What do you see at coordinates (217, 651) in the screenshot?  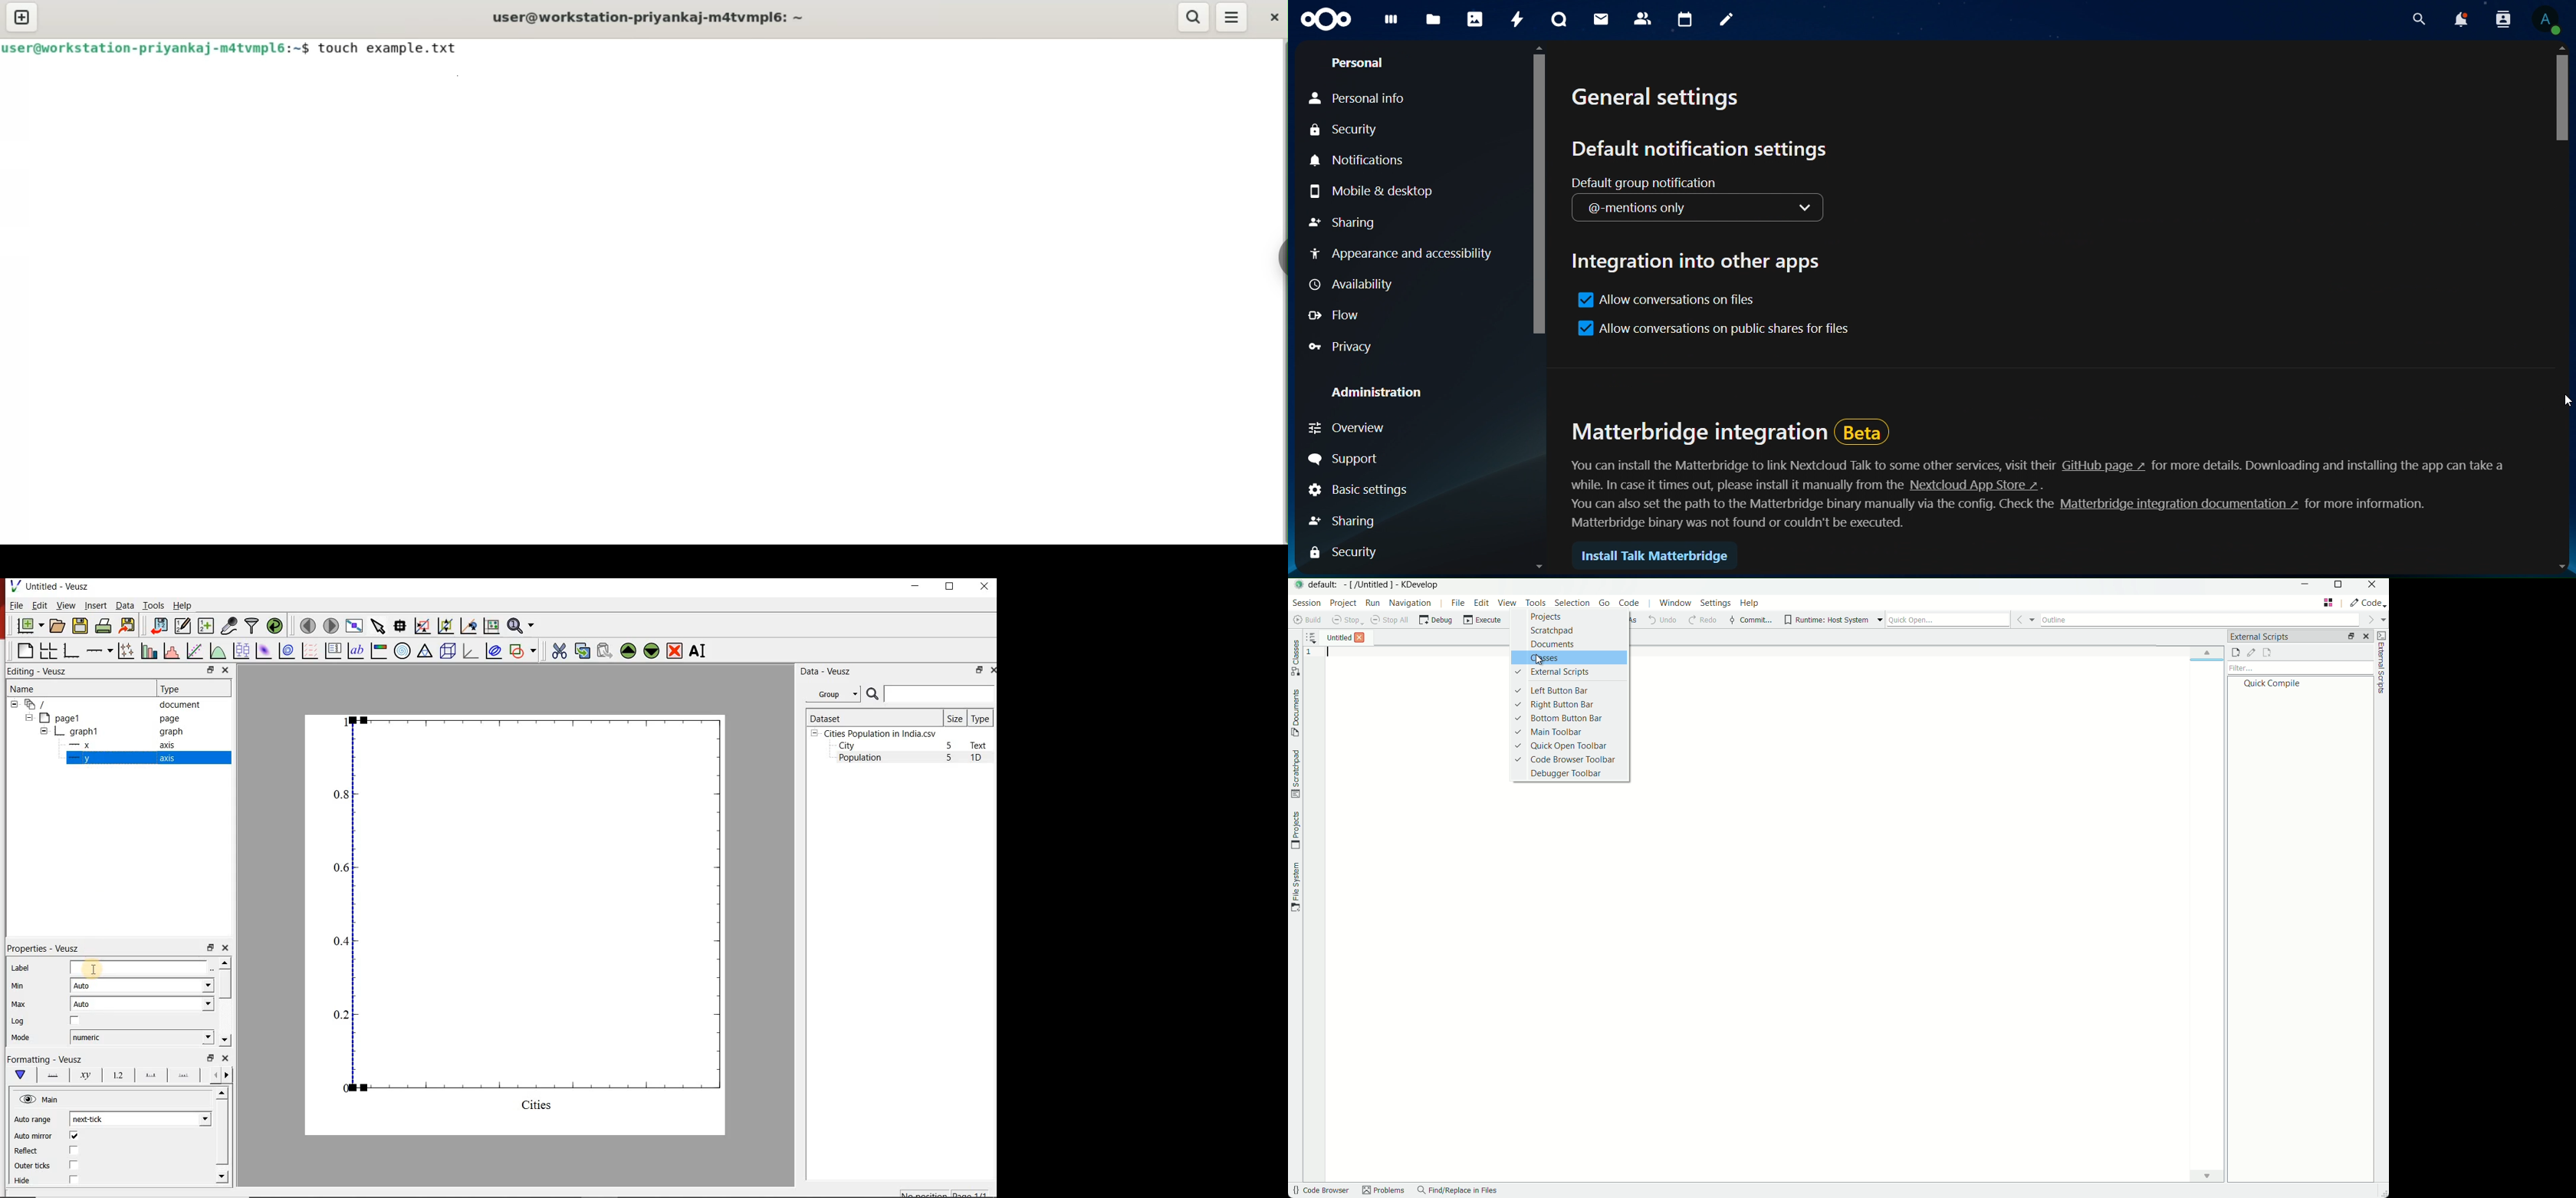 I see `plot a function` at bounding box center [217, 651].